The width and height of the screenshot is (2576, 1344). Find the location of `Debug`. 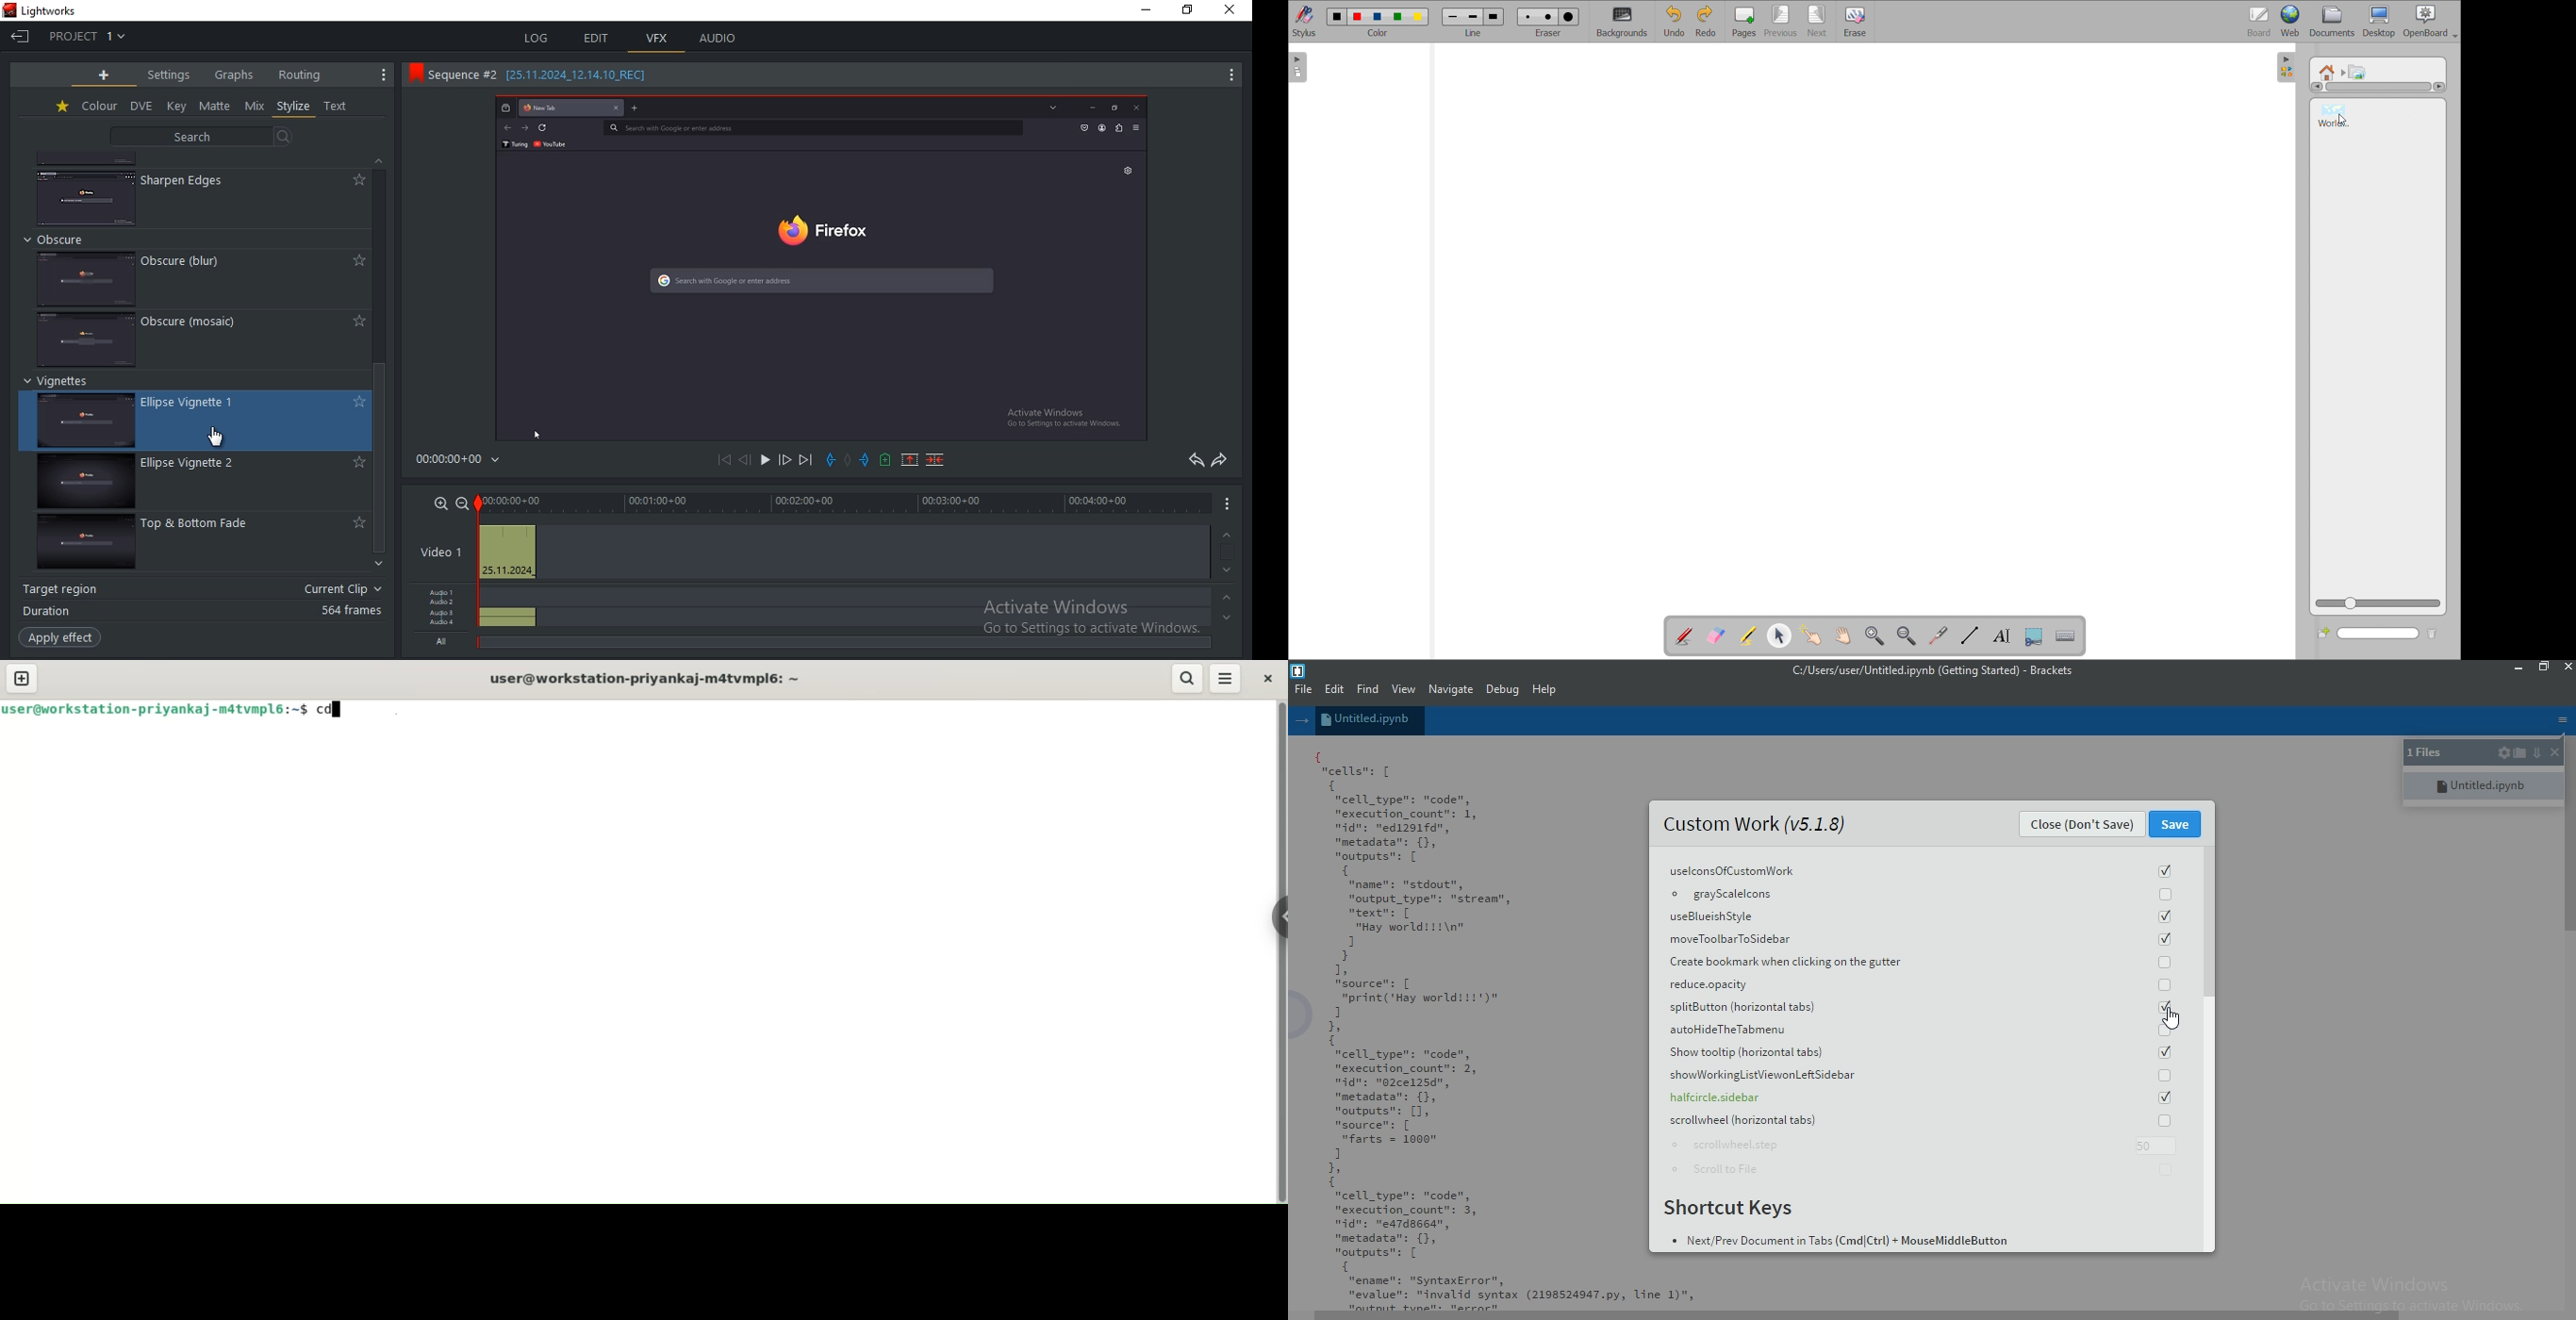

Debug is located at coordinates (1503, 690).